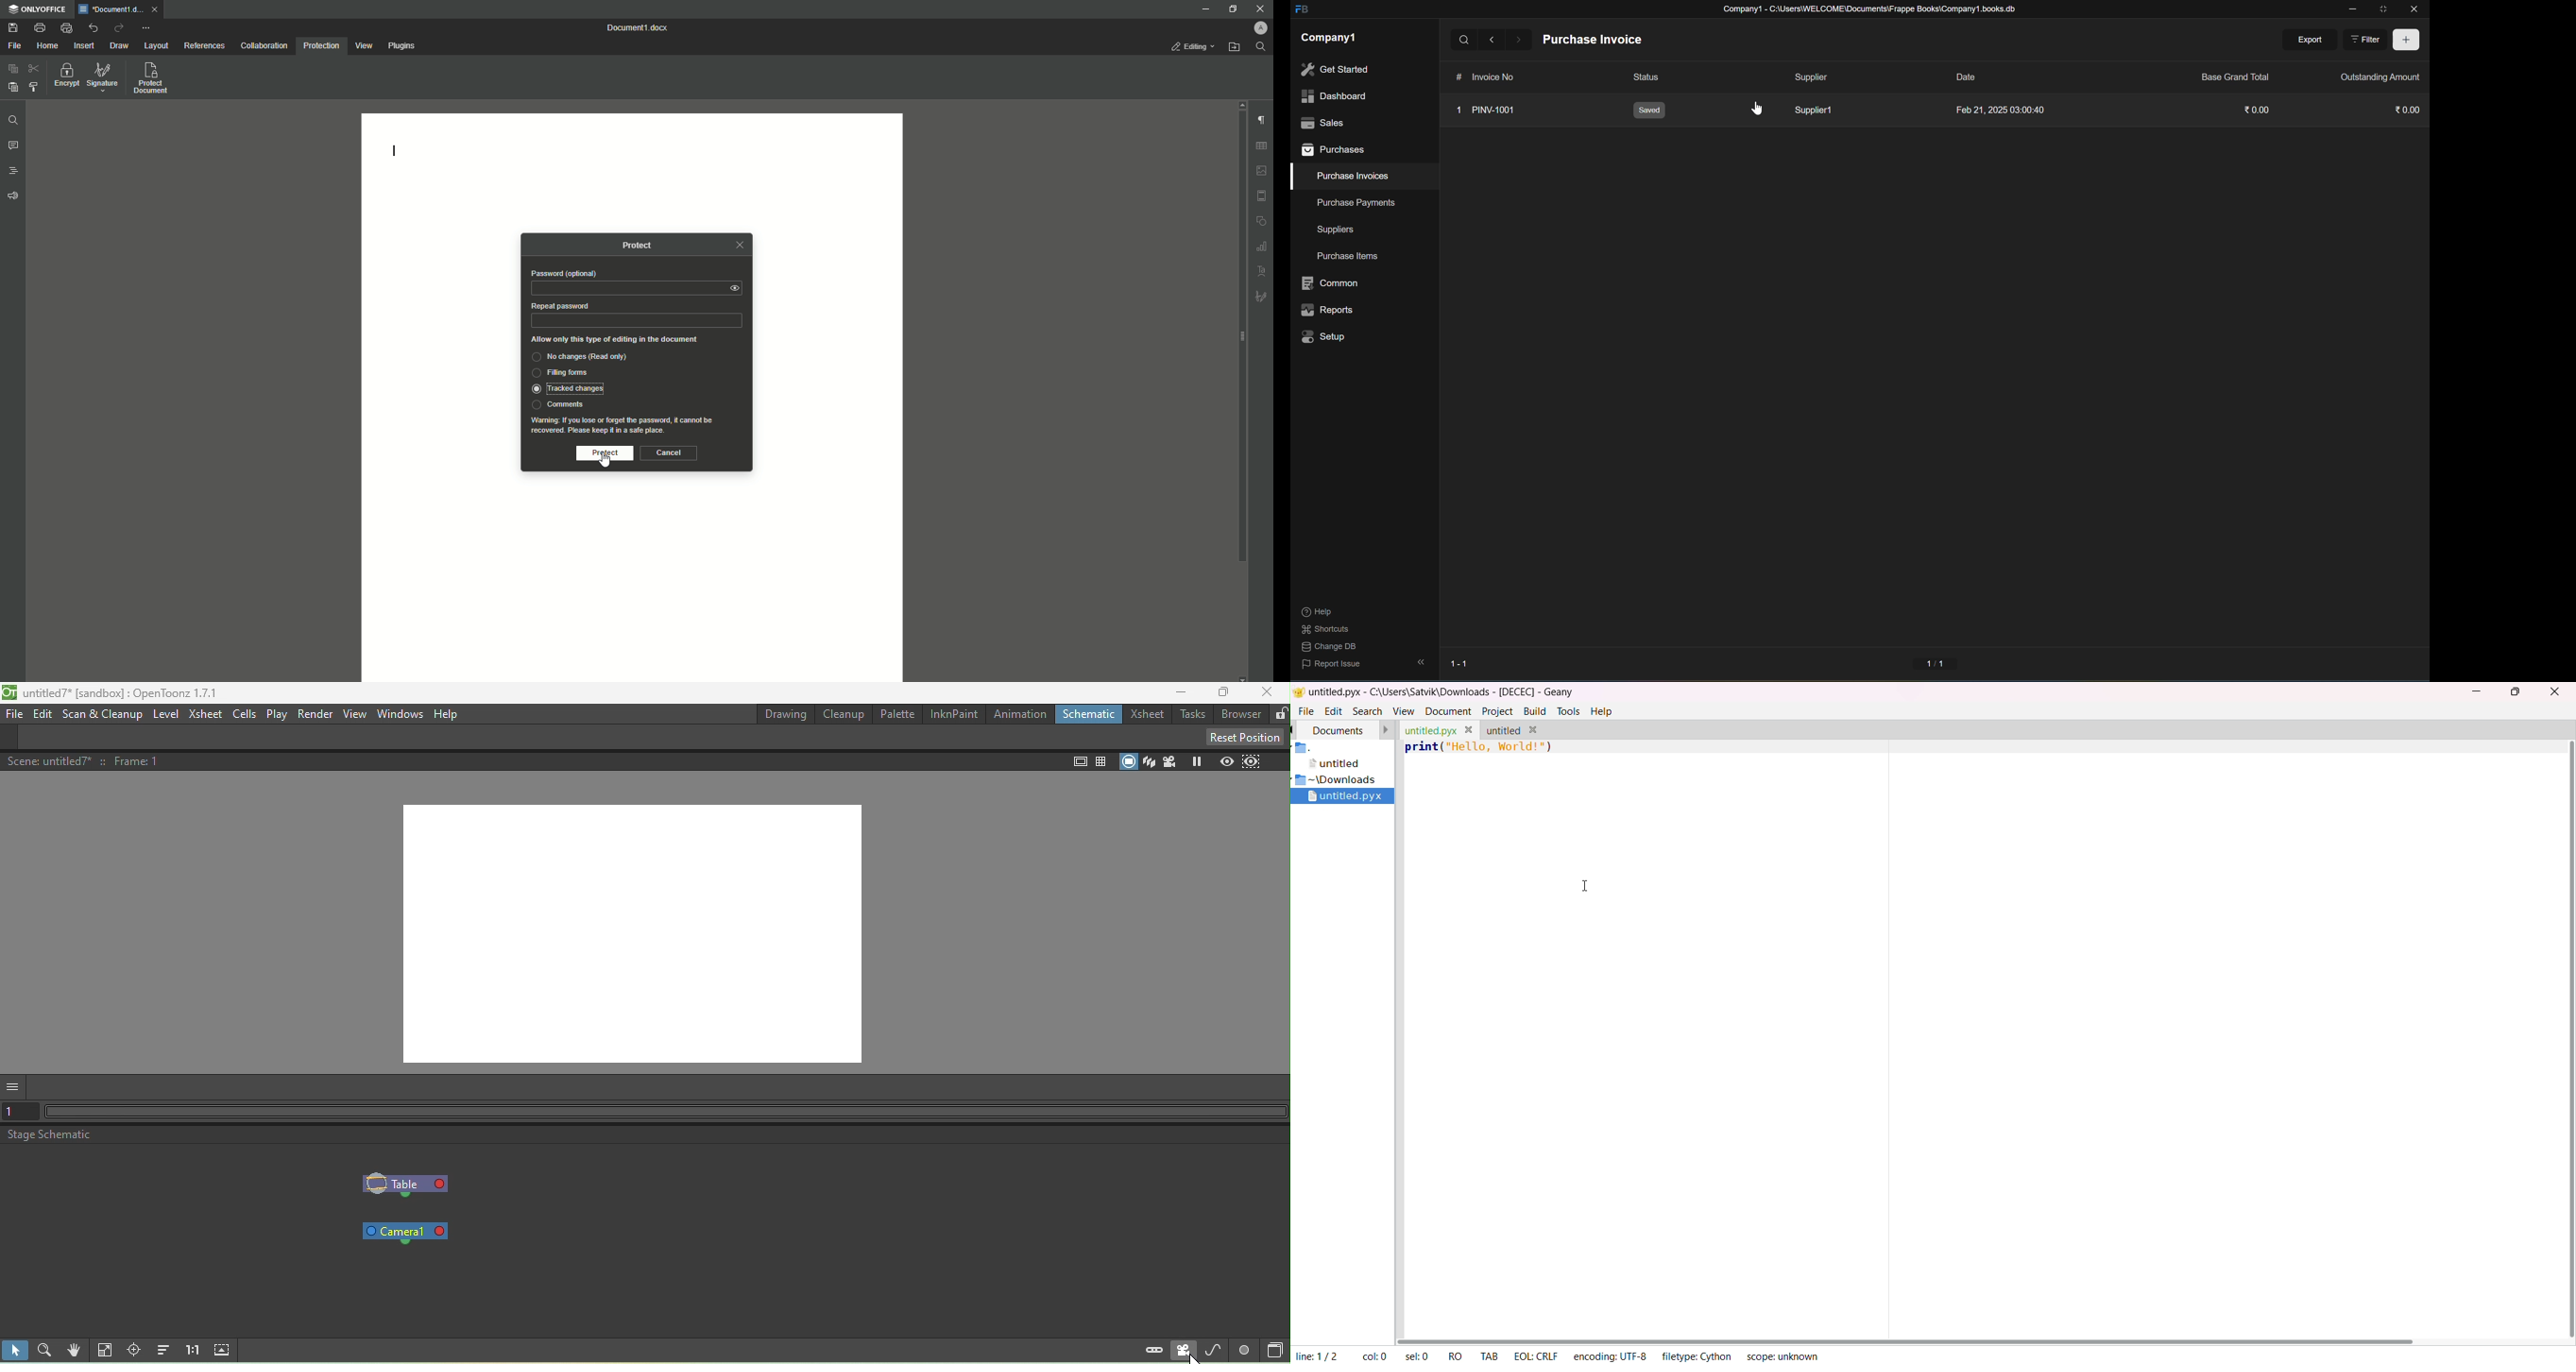 This screenshot has width=2576, height=1372. Describe the element at coordinates (1334, 69) in the screenshot. I see `get started` at that location.